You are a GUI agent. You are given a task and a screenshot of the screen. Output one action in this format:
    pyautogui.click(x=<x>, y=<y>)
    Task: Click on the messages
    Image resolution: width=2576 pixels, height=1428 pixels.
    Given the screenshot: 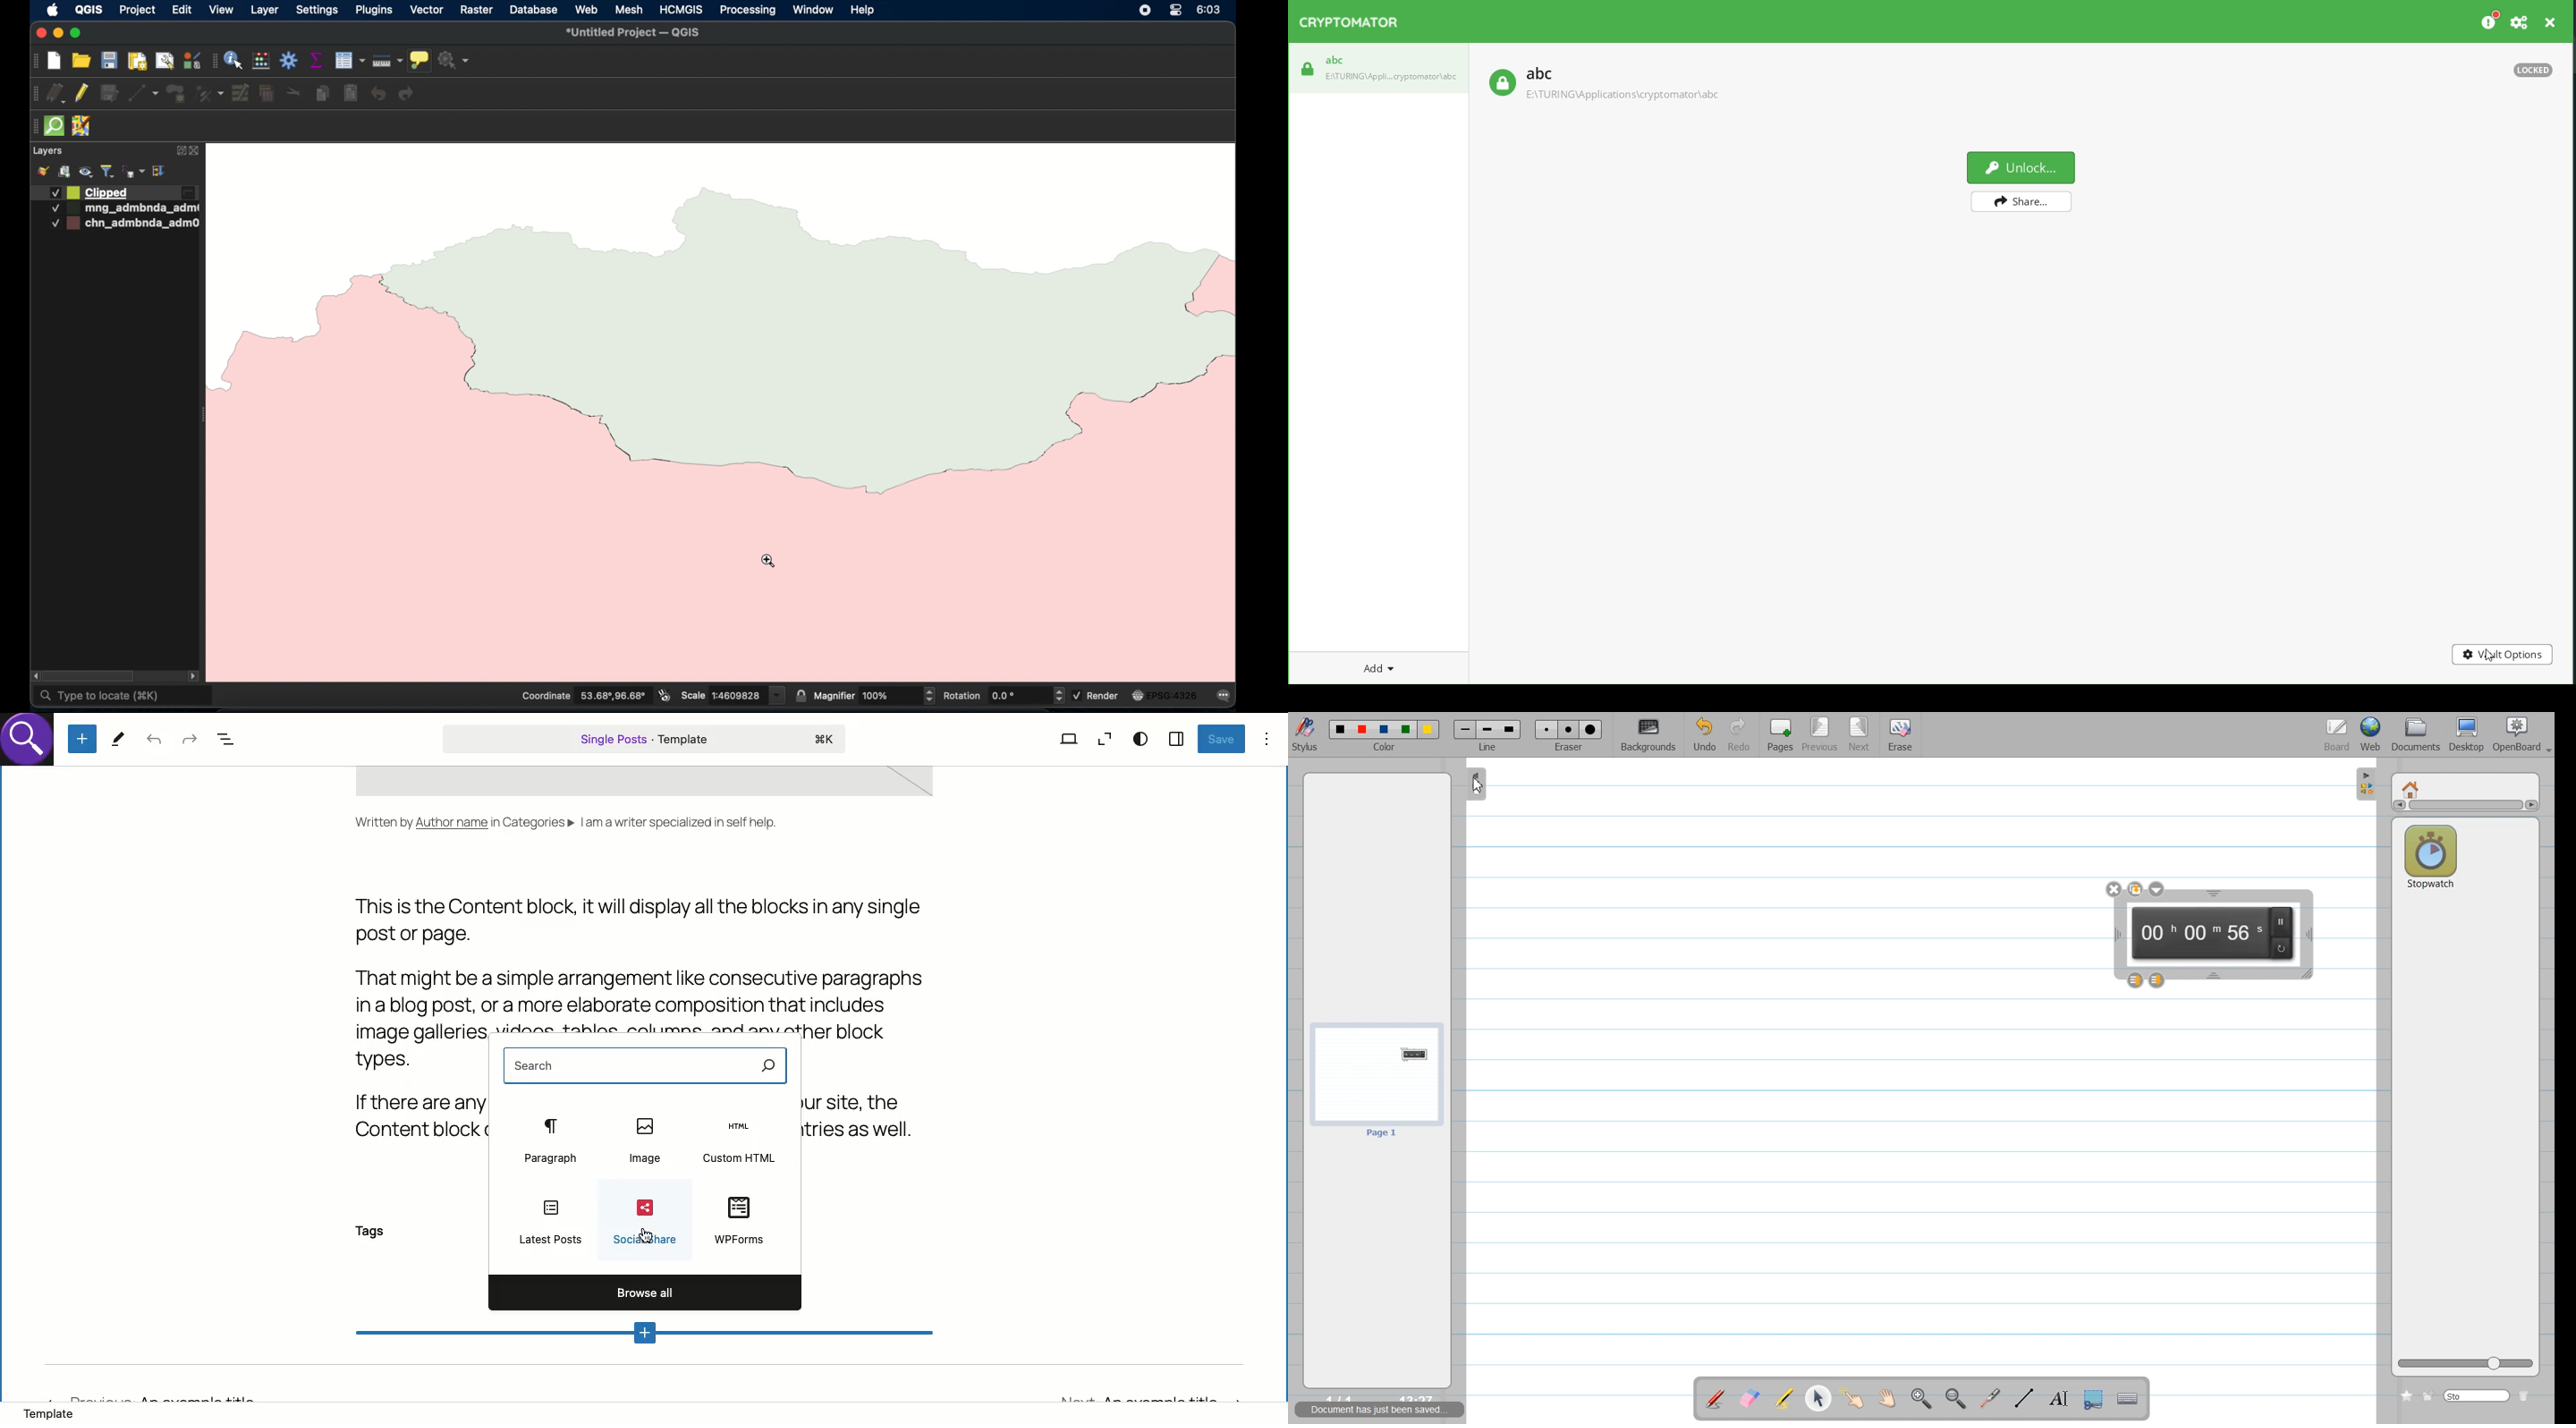 What is the action you would take?
    pyautogui.click(x=1226, y=697)
    